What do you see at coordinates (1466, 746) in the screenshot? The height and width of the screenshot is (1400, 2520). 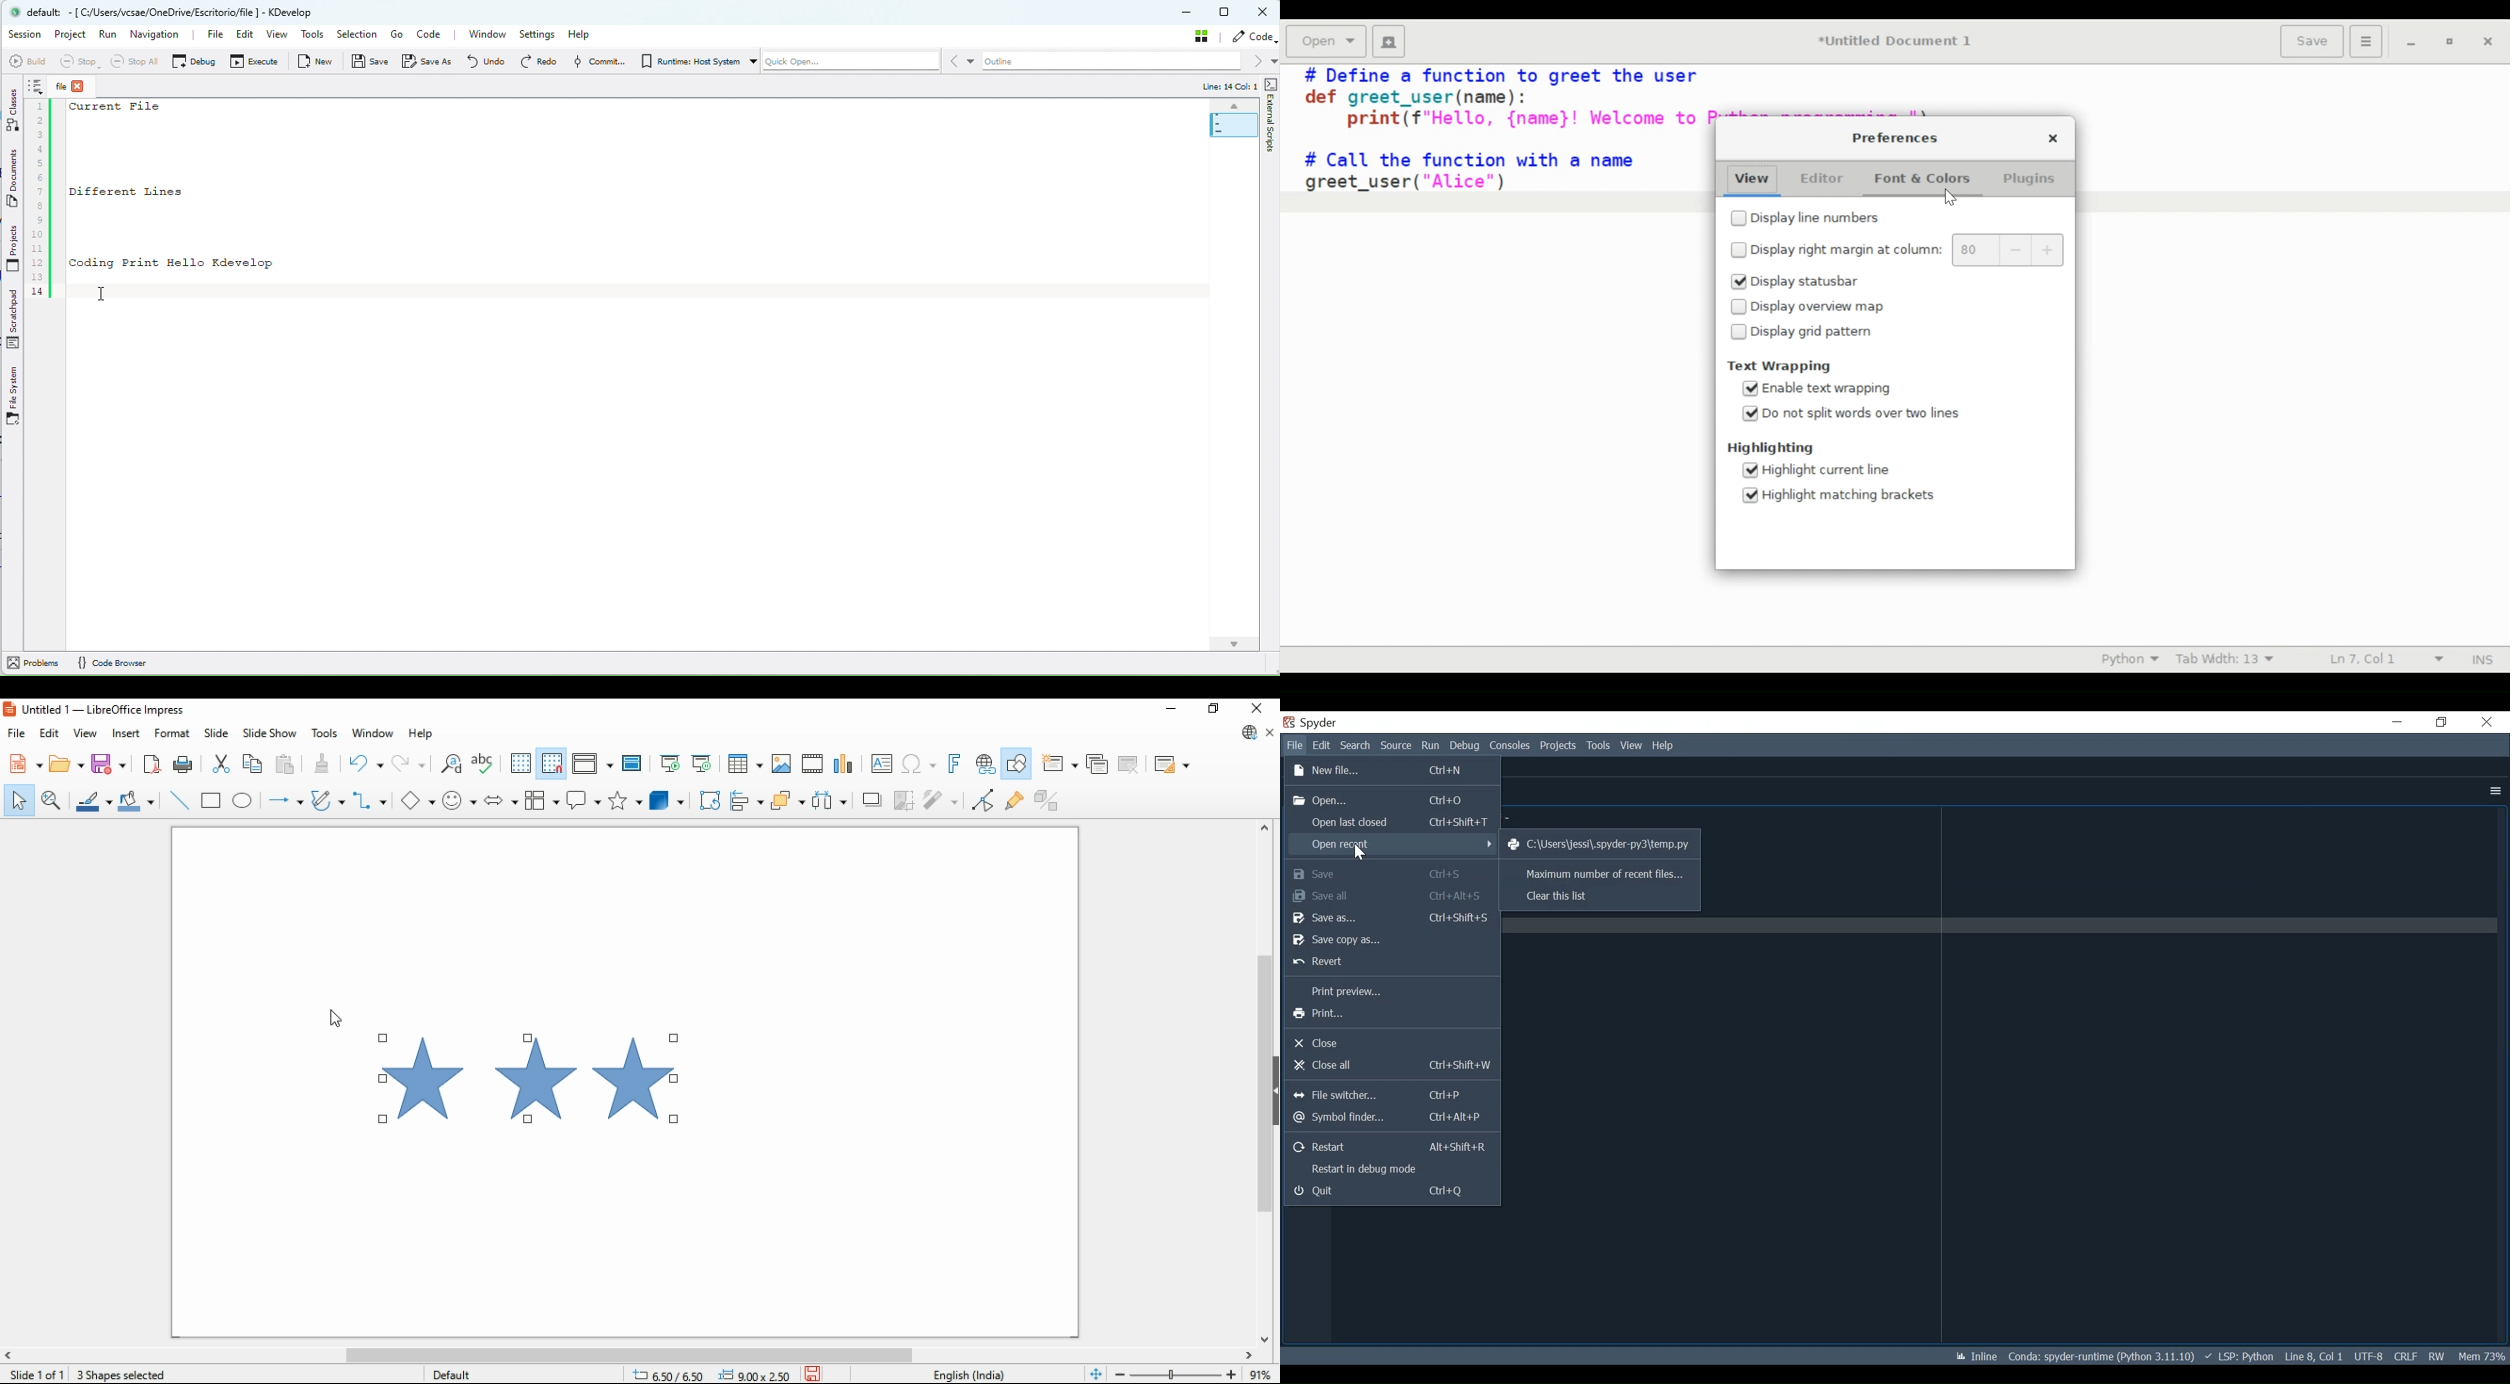 I see `Debug` at bounding box center [1466, 746].